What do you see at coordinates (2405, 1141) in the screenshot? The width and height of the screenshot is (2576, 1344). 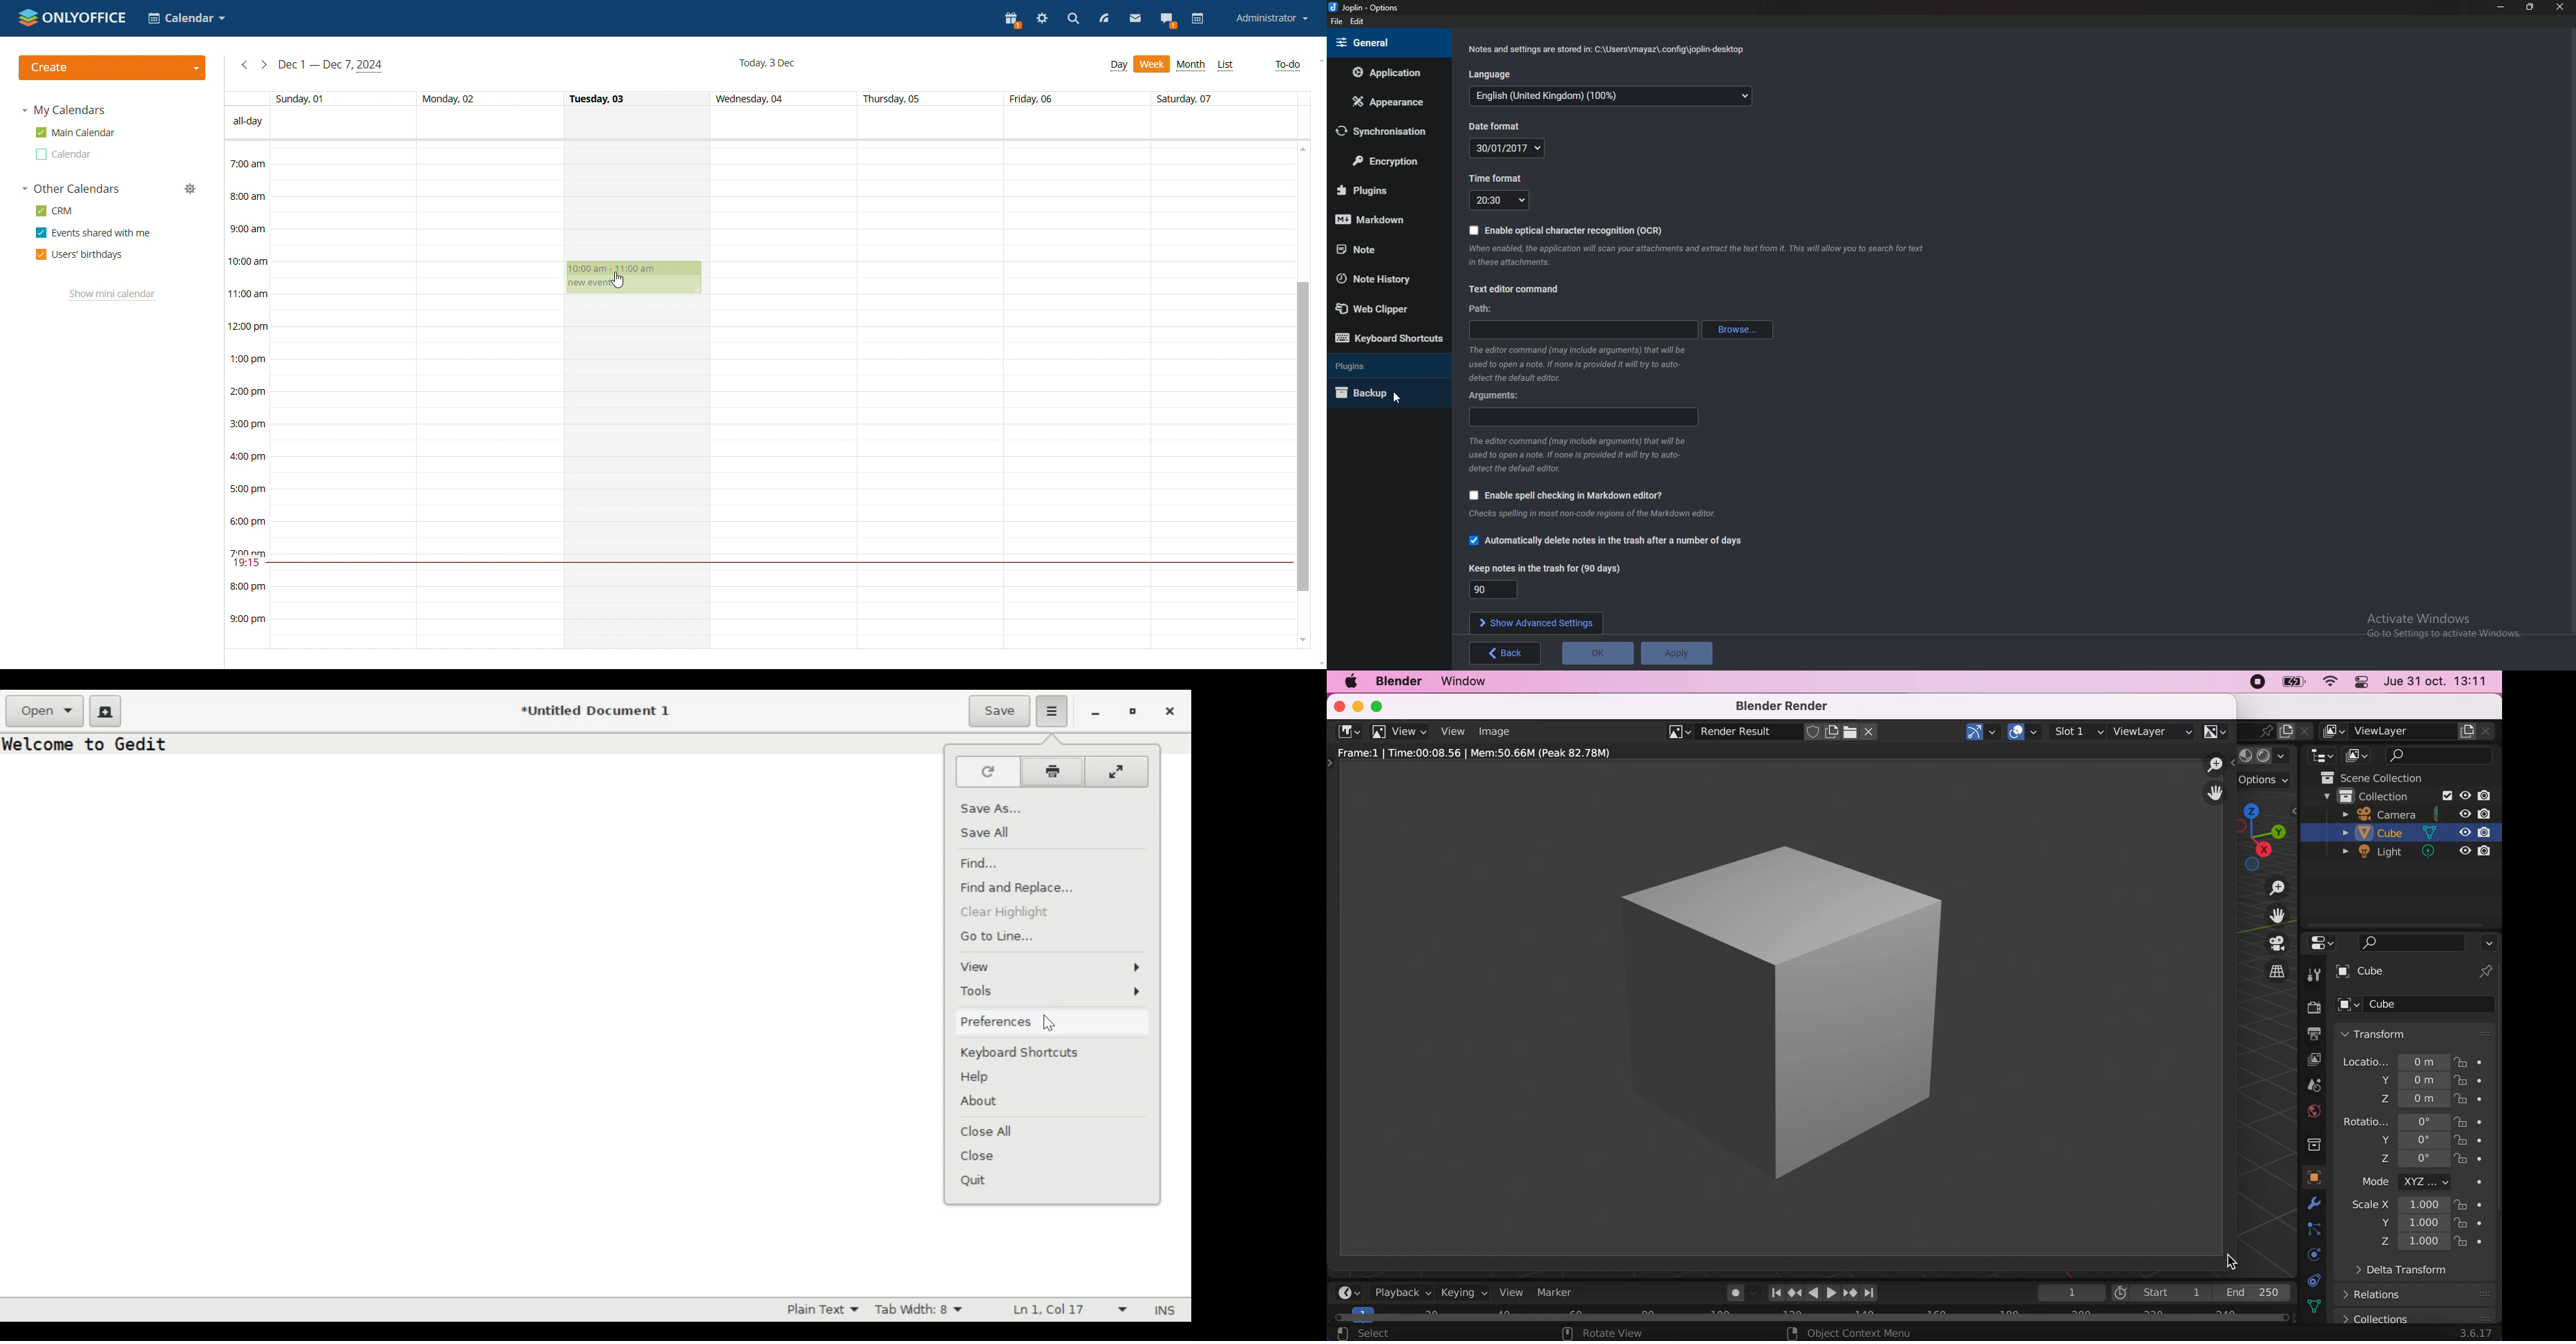 I see `rotation y` at bounding box center [2405, 1141].